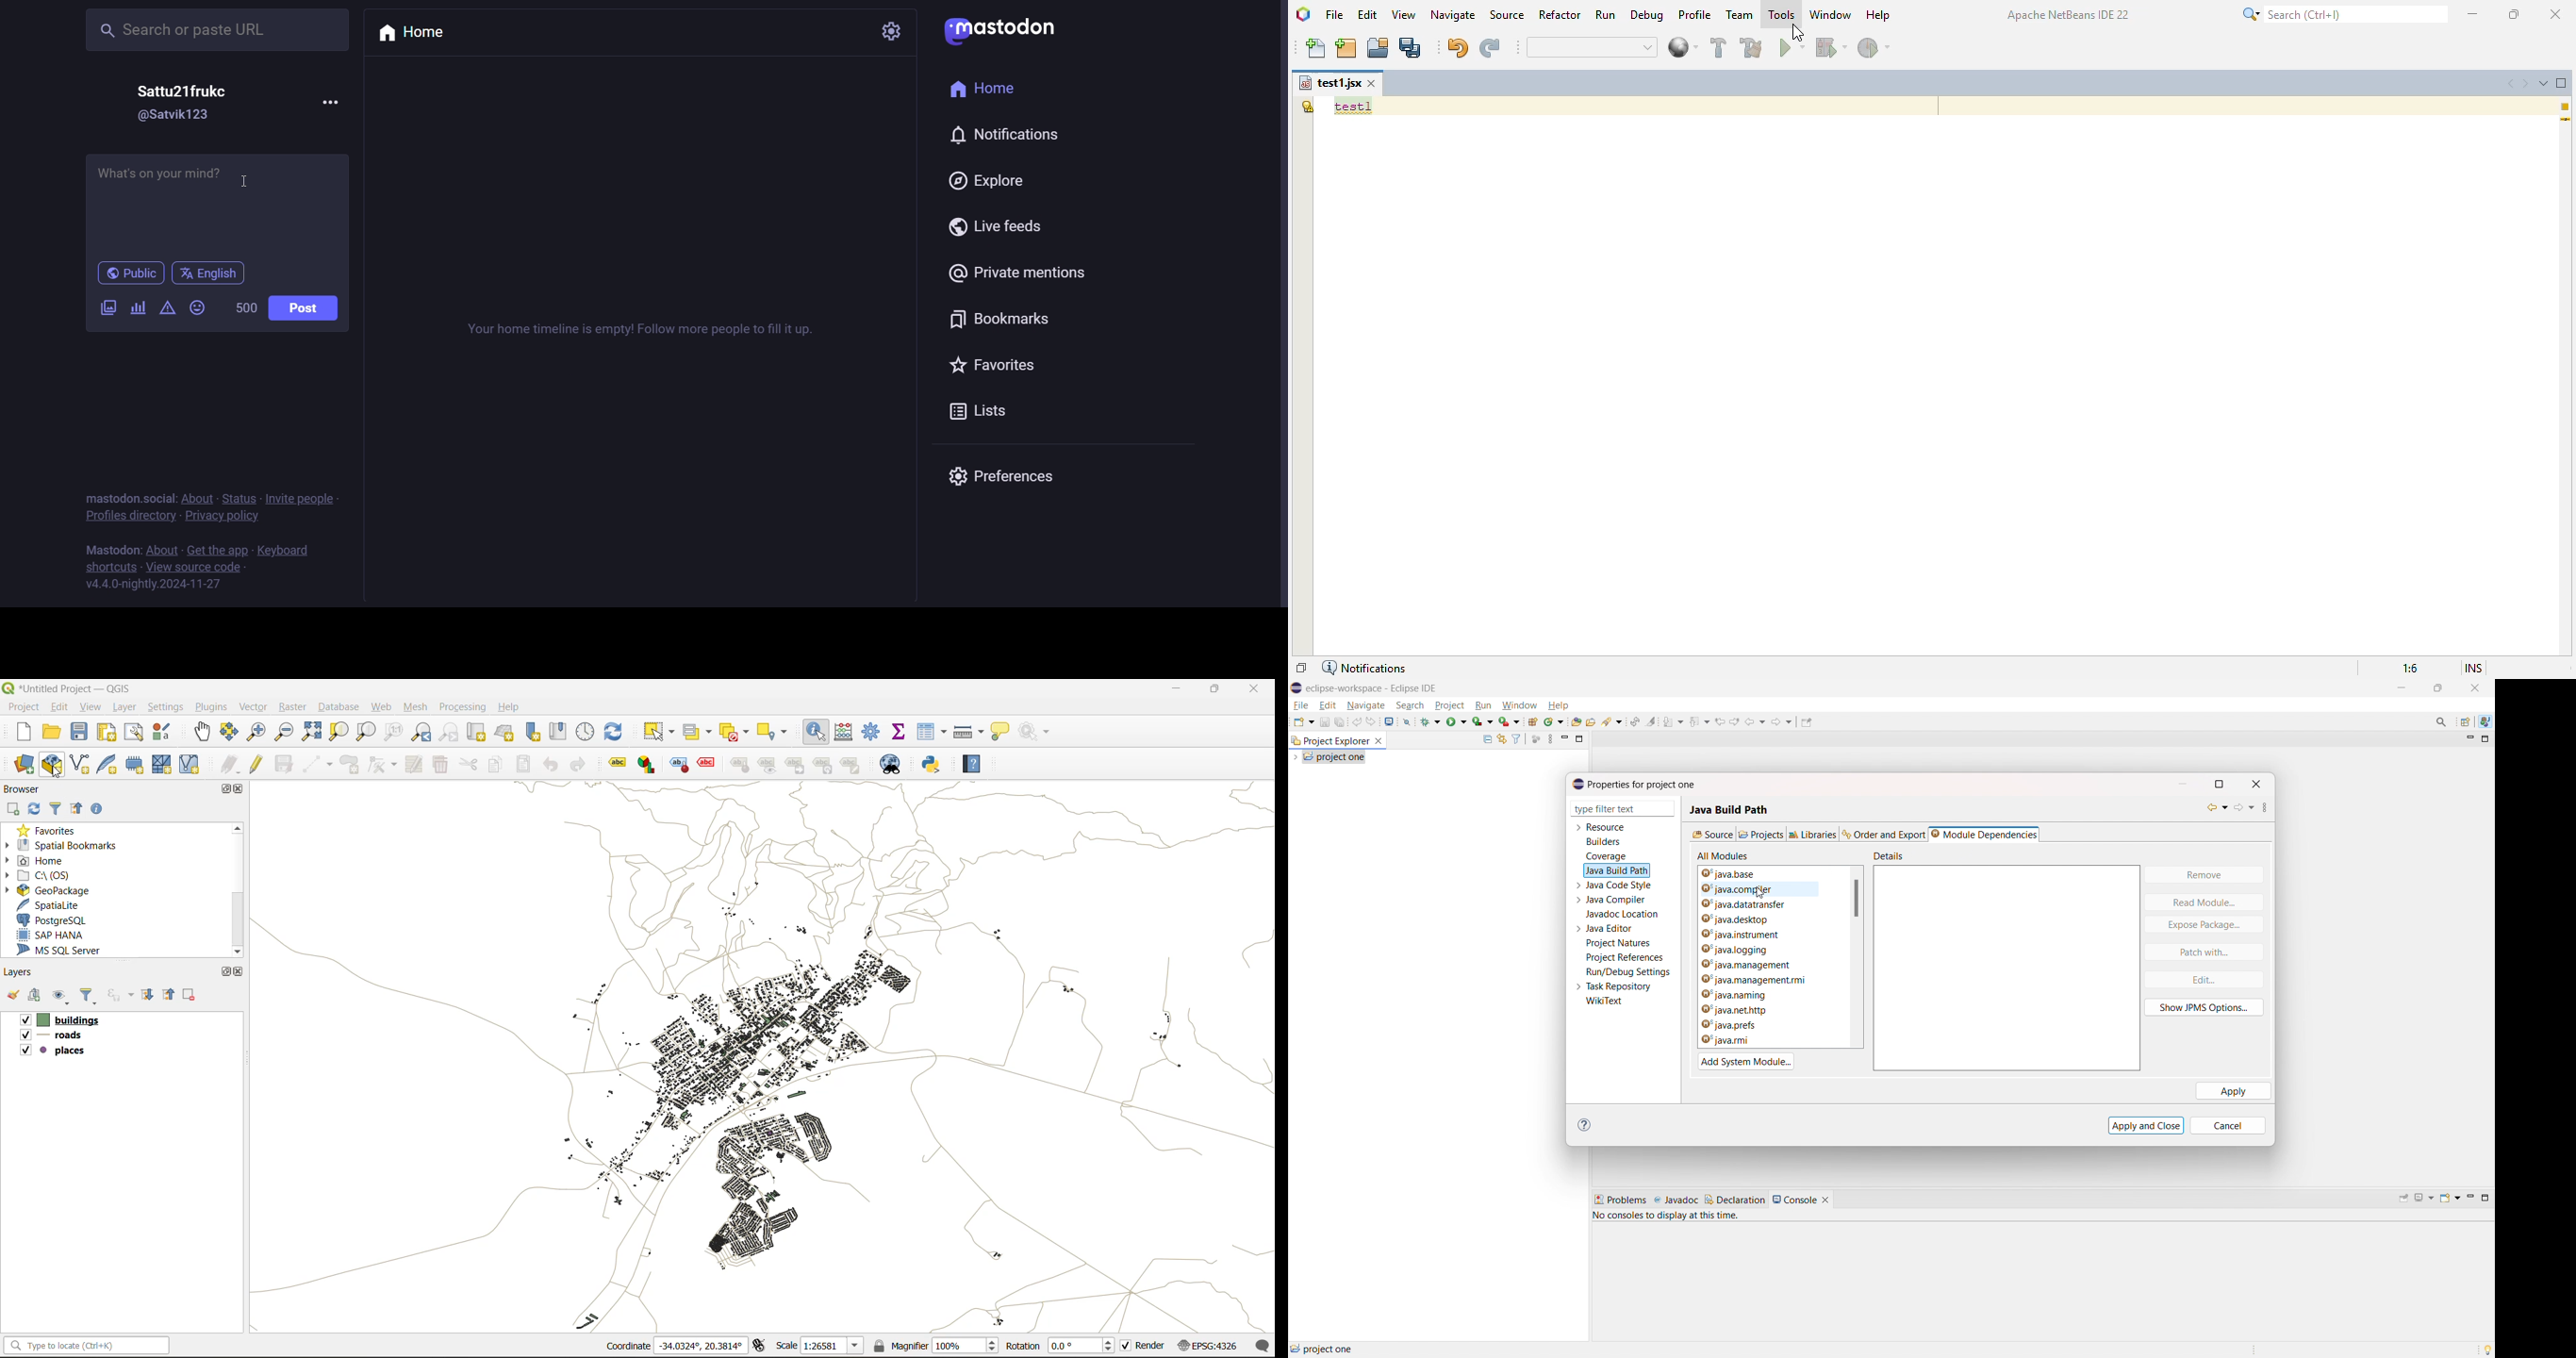 This screenshot has width=2576, height=1372. I want to click on status, so click(238, 499).